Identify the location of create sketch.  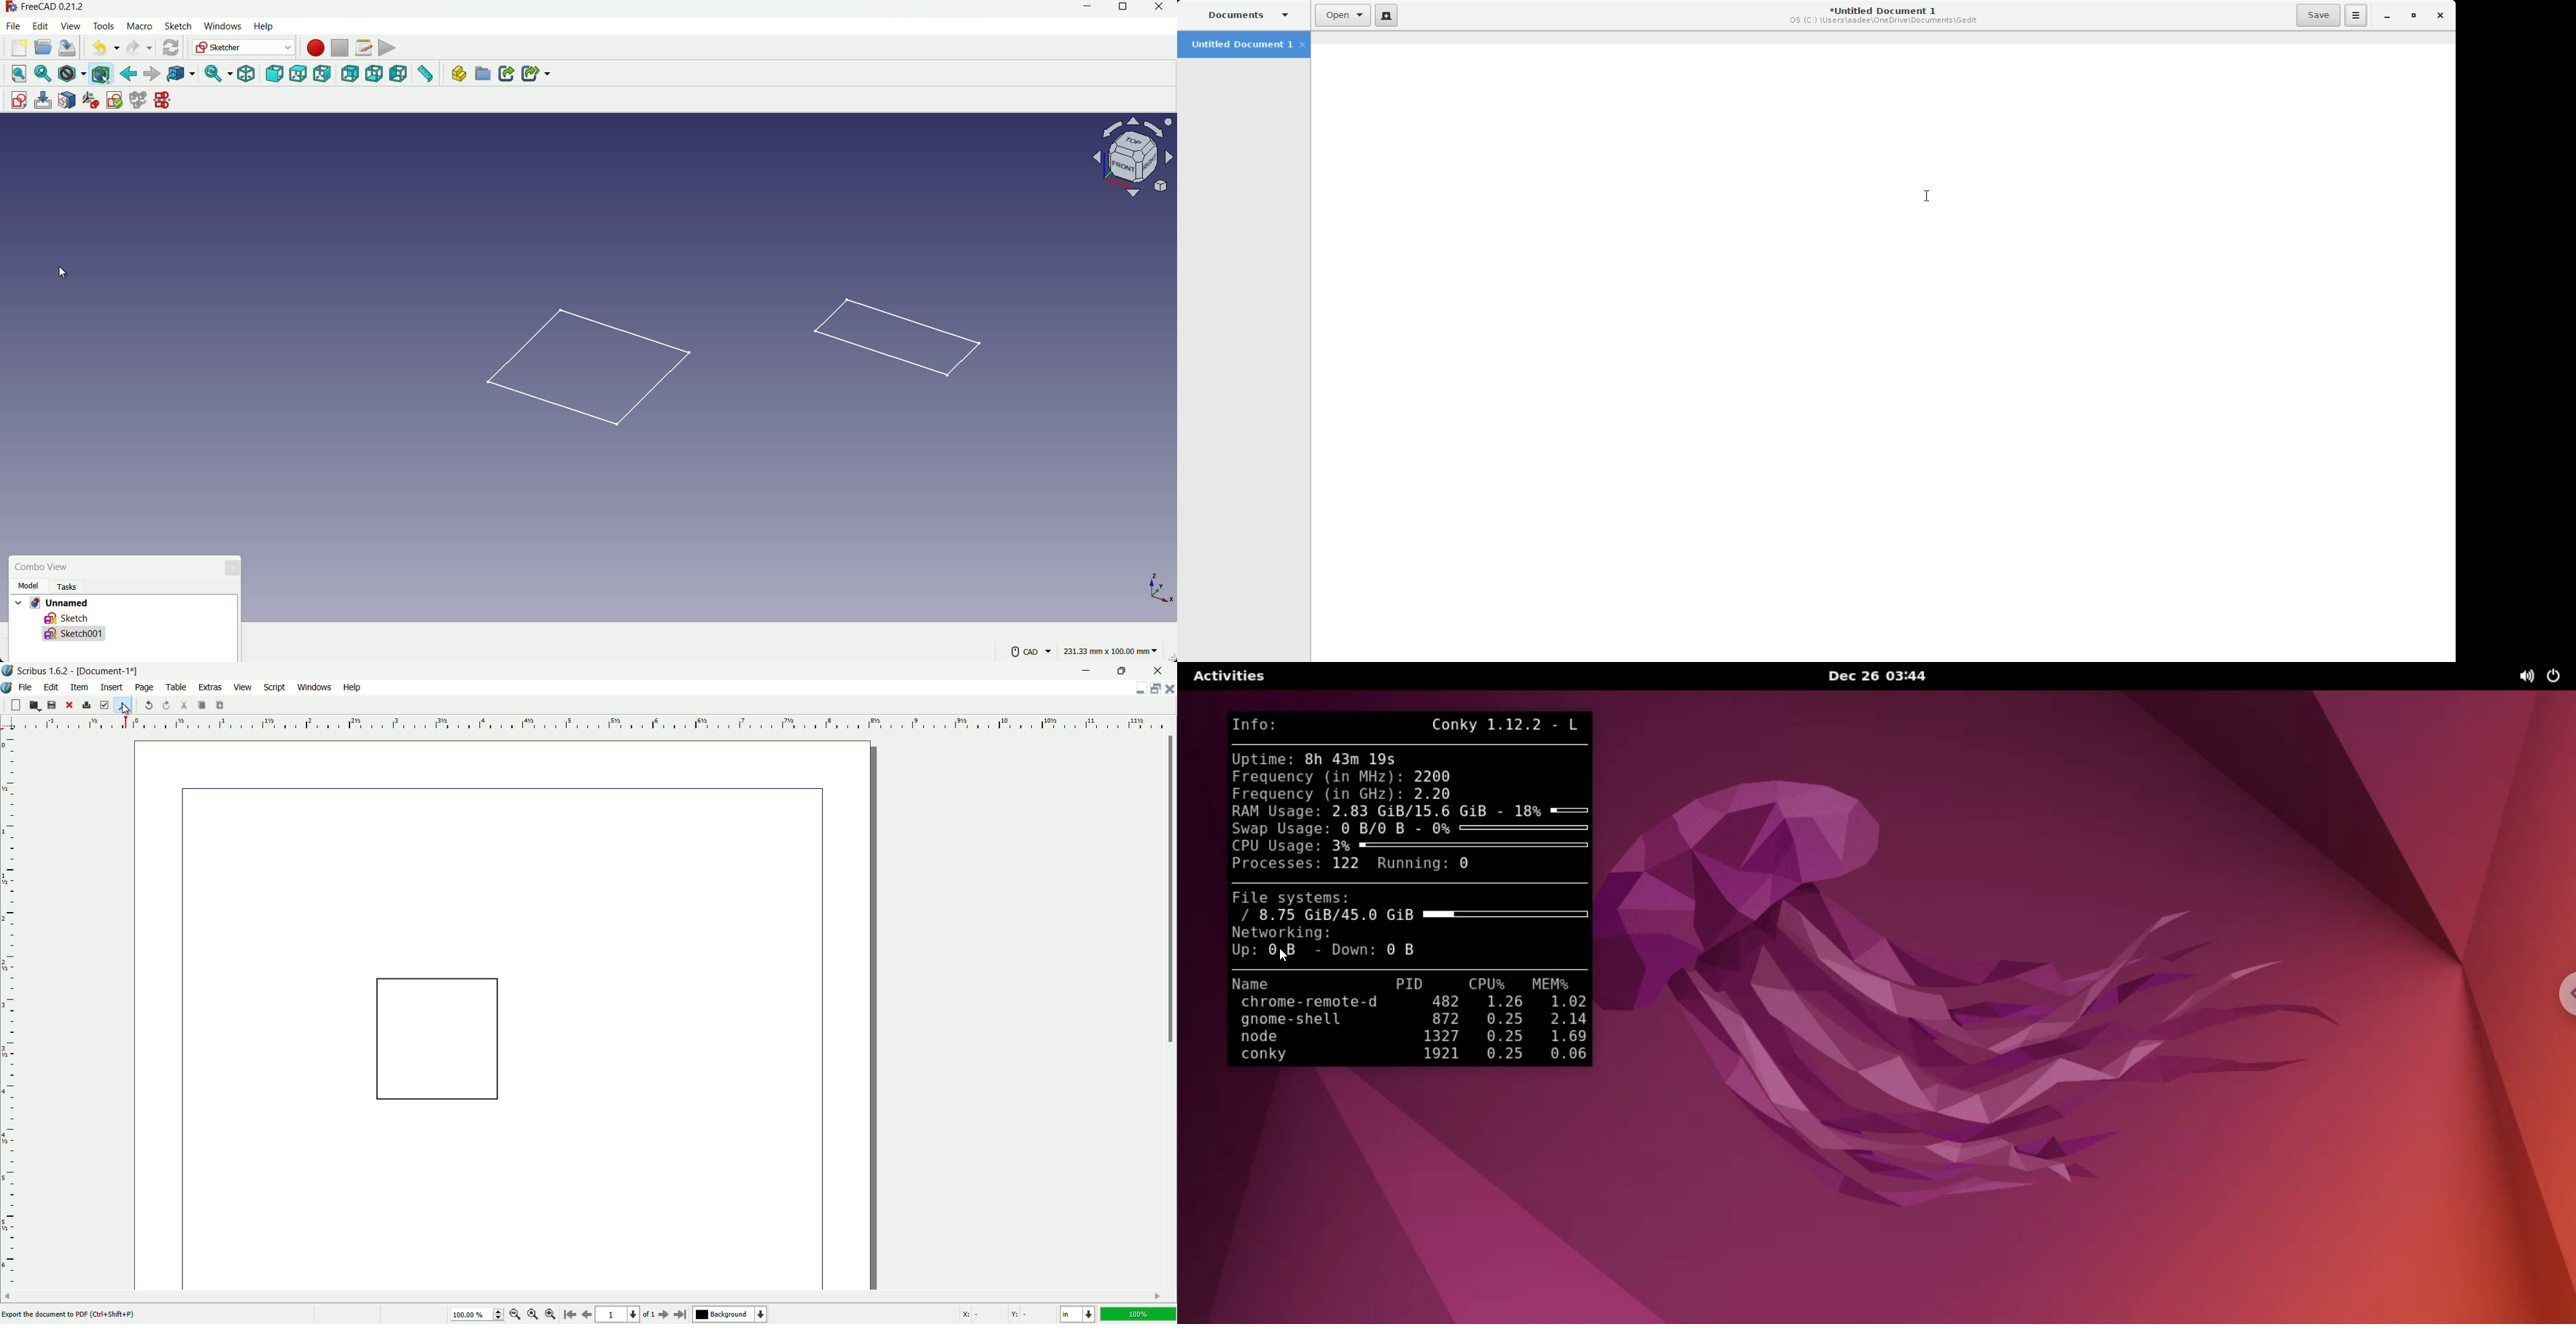
(20, 101).